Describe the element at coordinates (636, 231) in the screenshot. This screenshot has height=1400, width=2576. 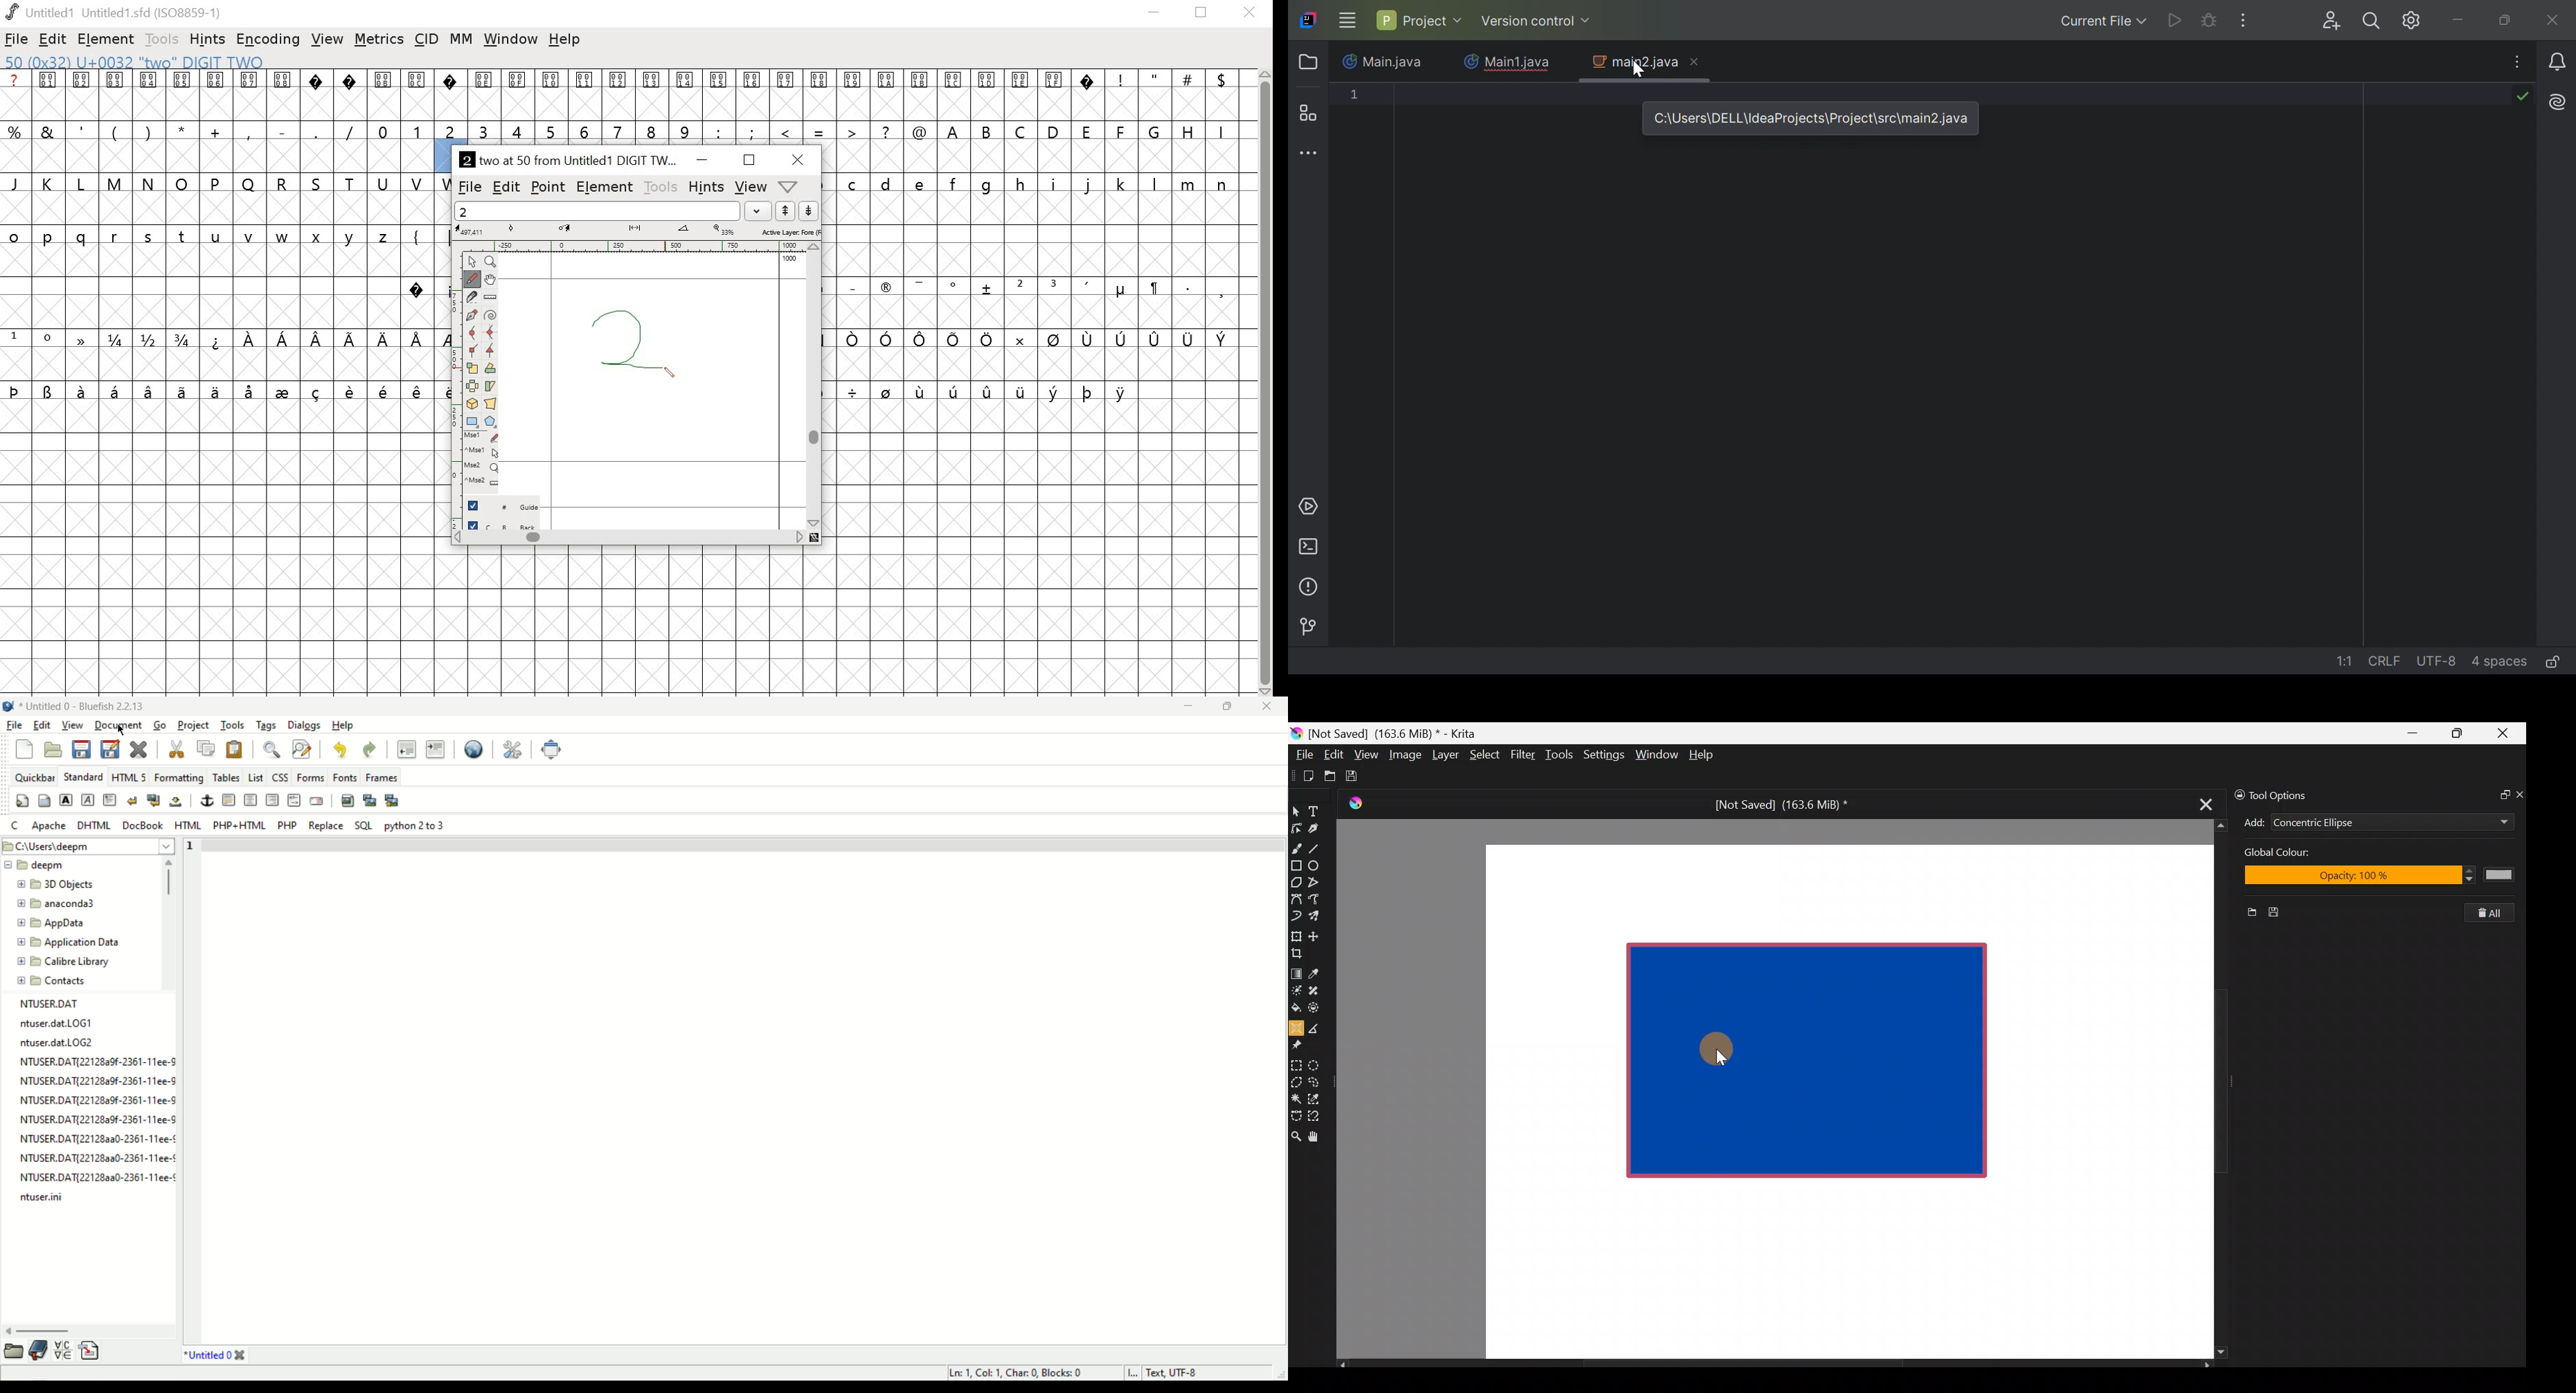
I see `measurement` at that location.